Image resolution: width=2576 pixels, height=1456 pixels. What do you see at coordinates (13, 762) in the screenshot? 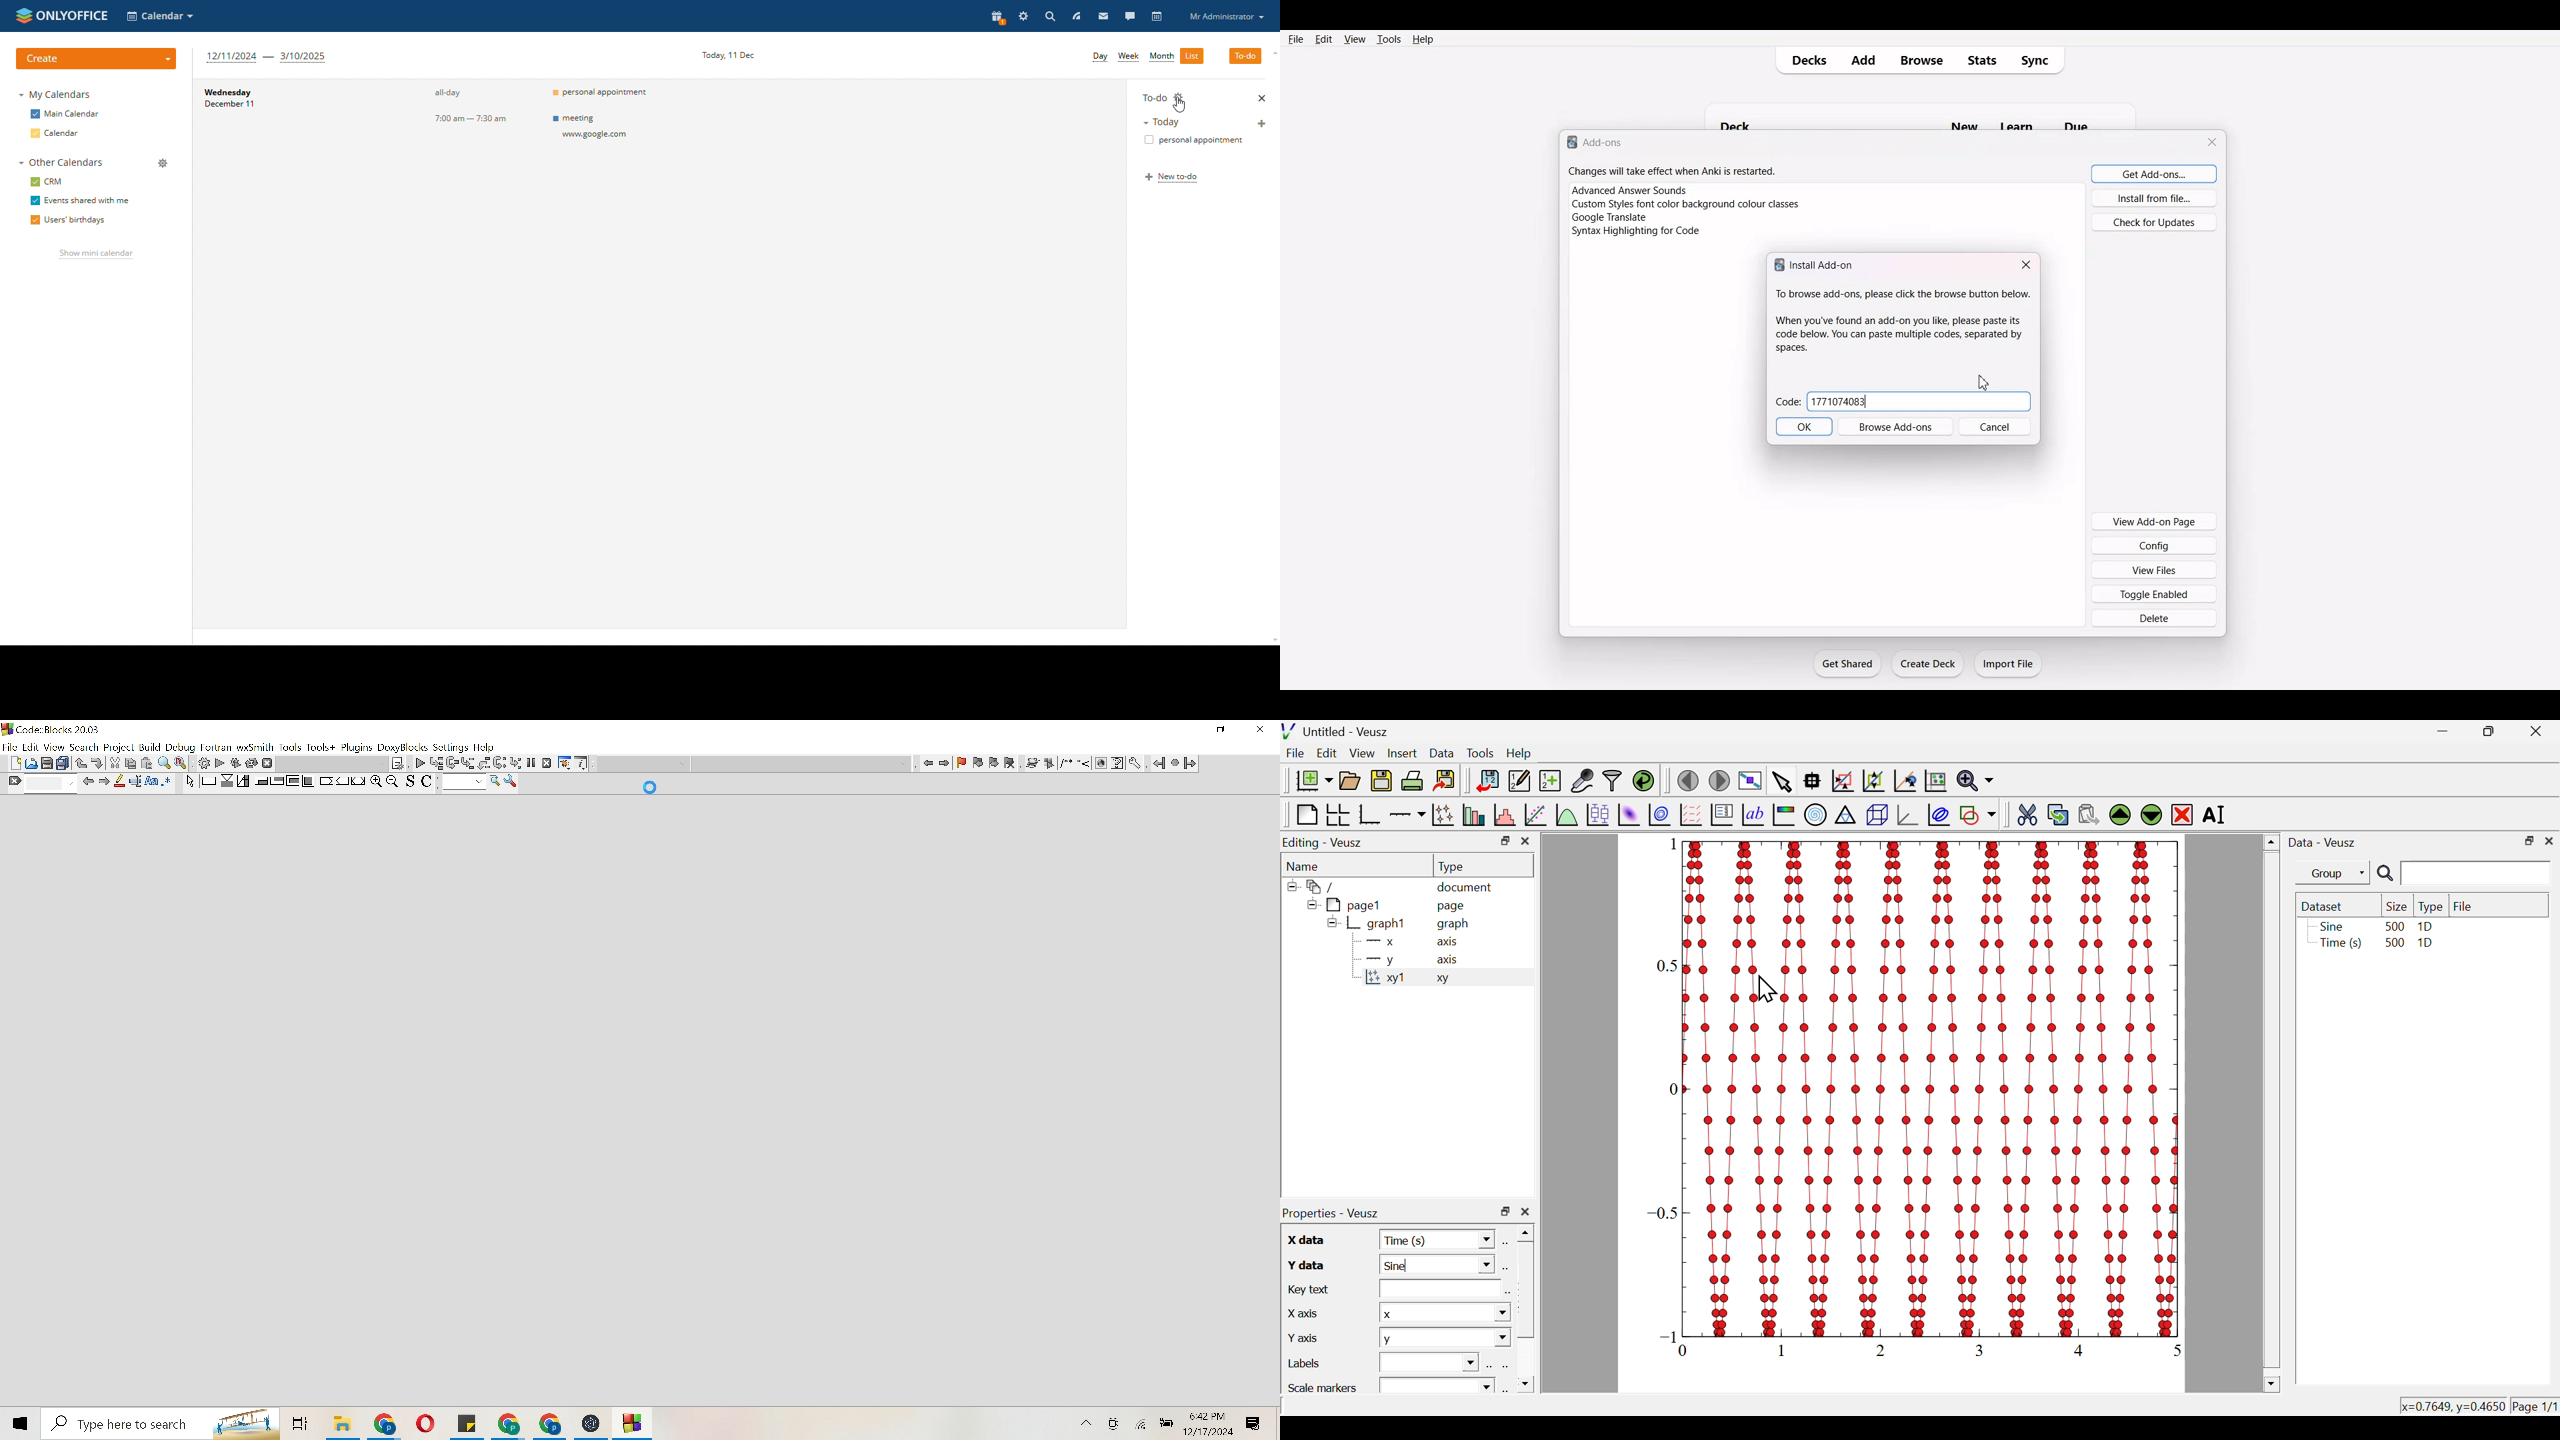
I see `Document` at bounding box center [13, 762].